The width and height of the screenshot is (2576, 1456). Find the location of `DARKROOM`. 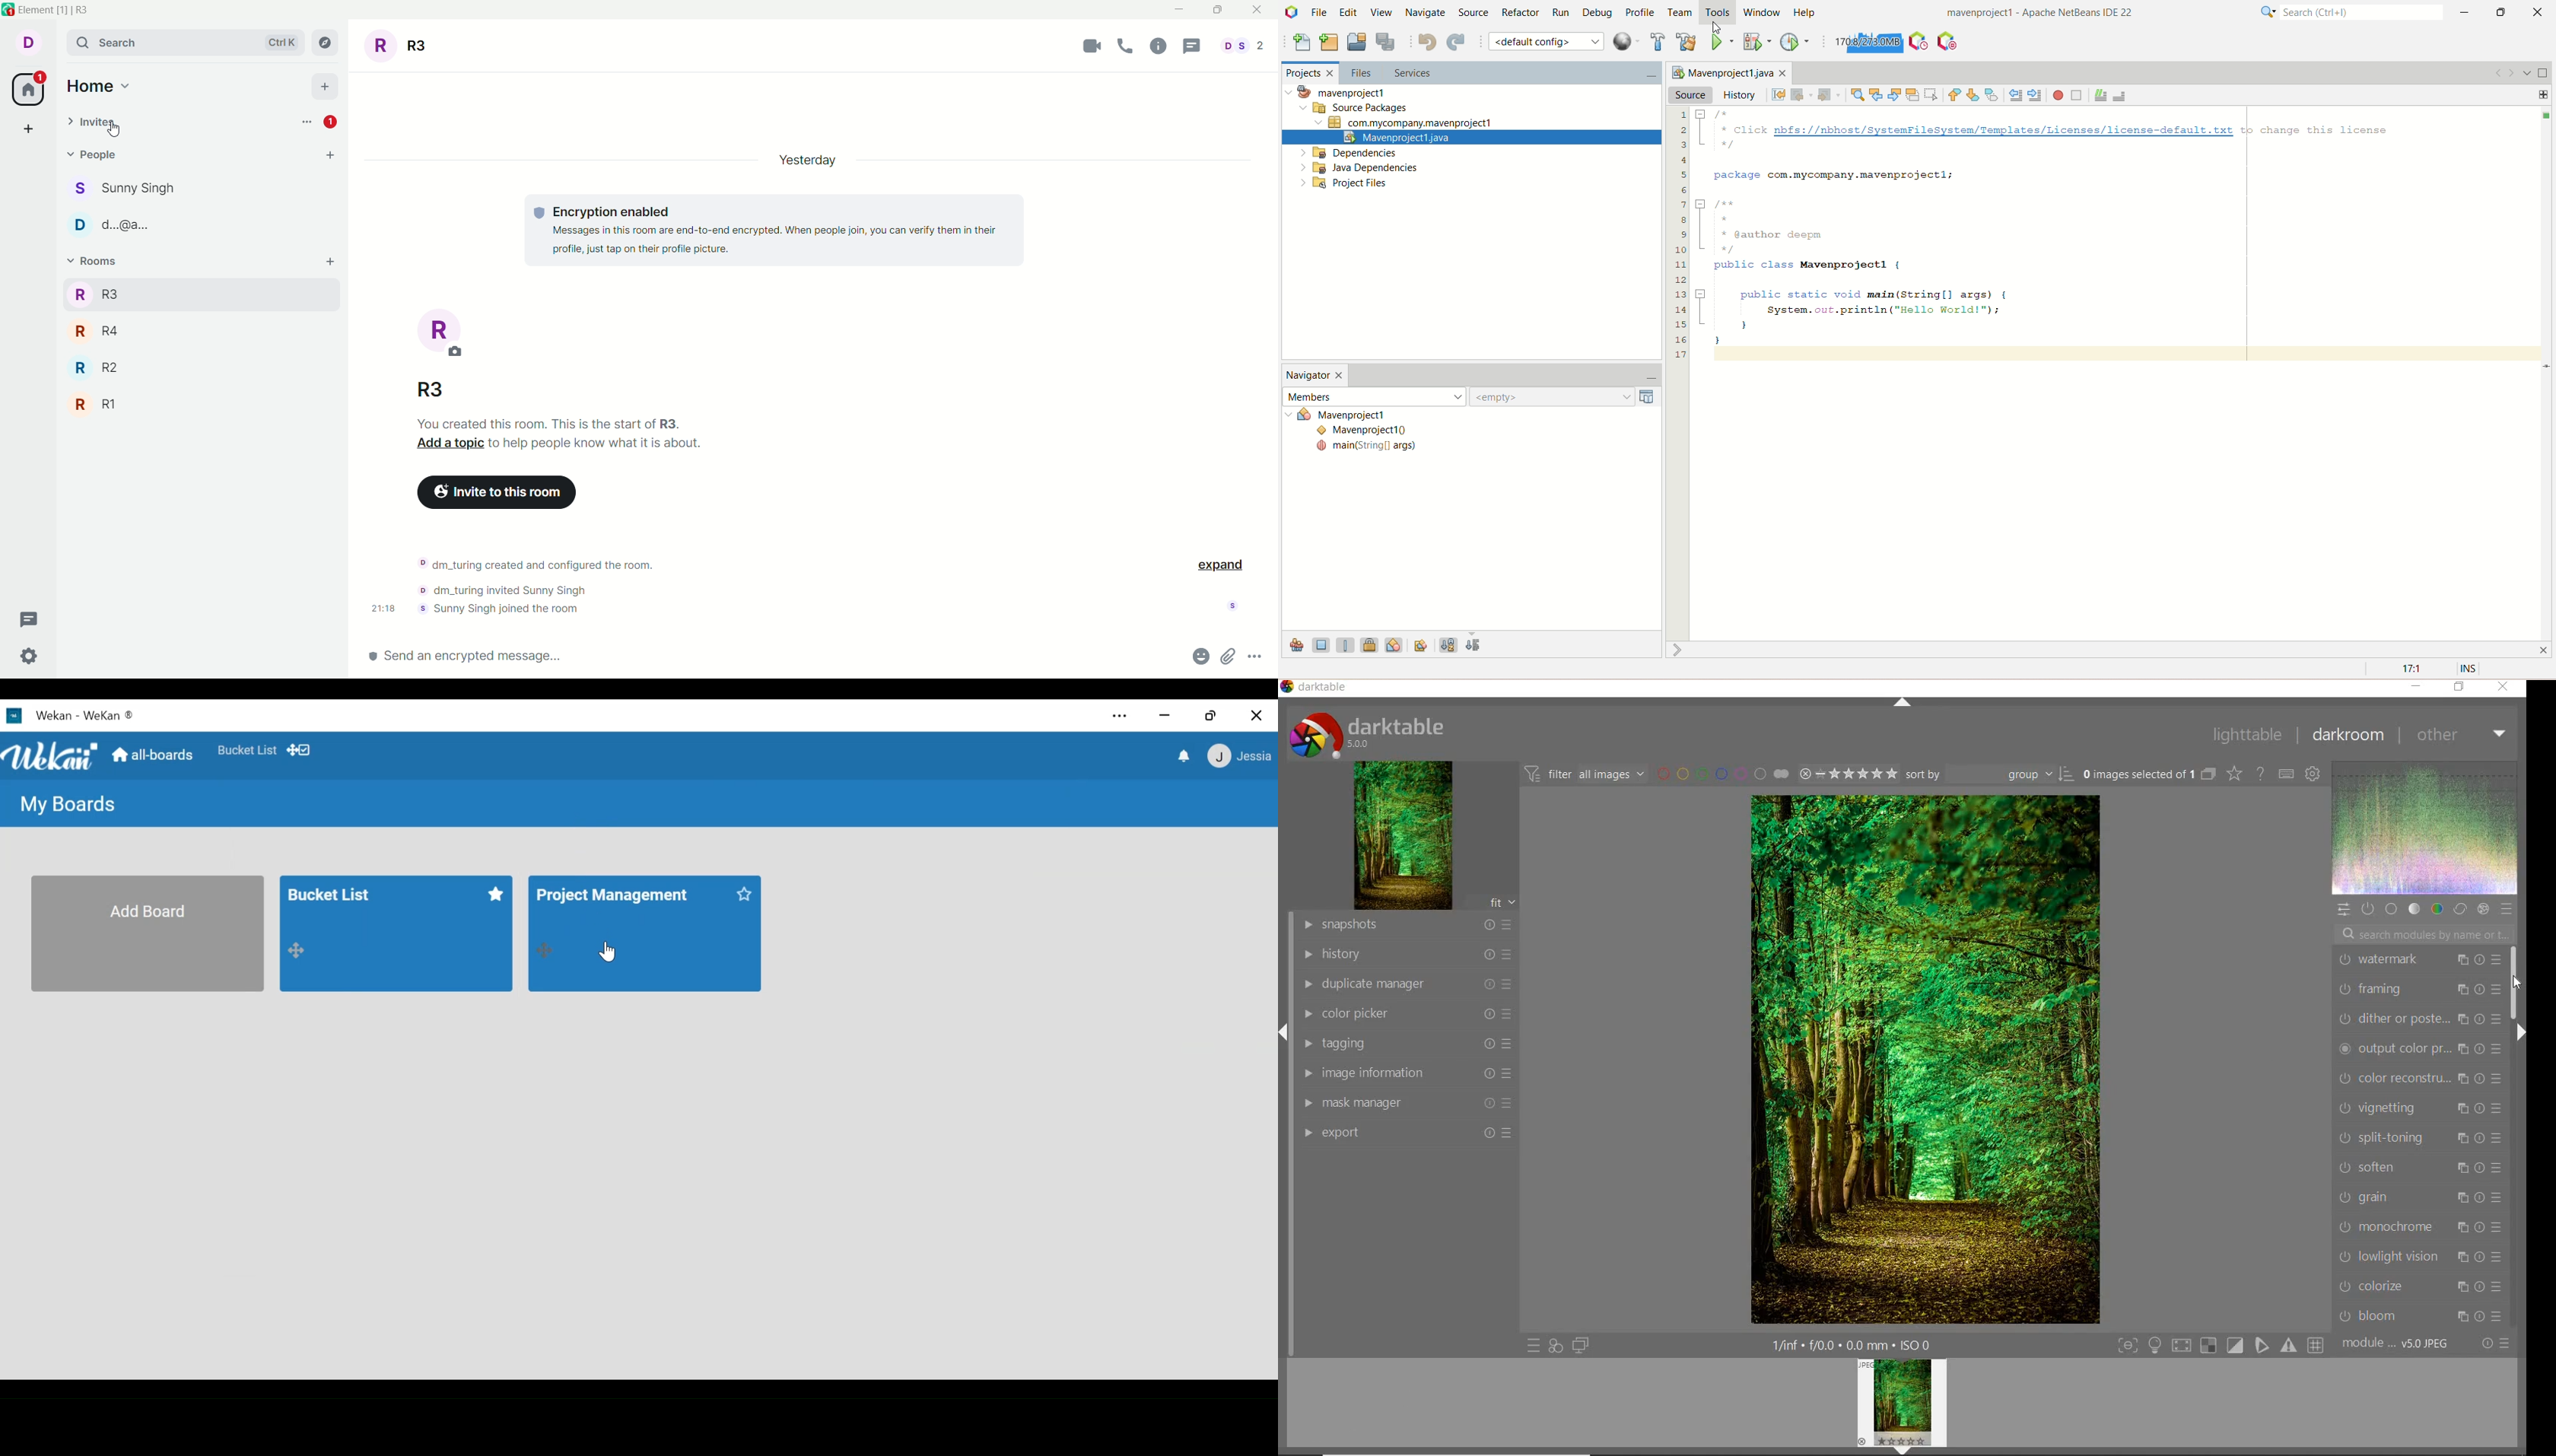

DARKROOM is located at coordinates (2349, 737).